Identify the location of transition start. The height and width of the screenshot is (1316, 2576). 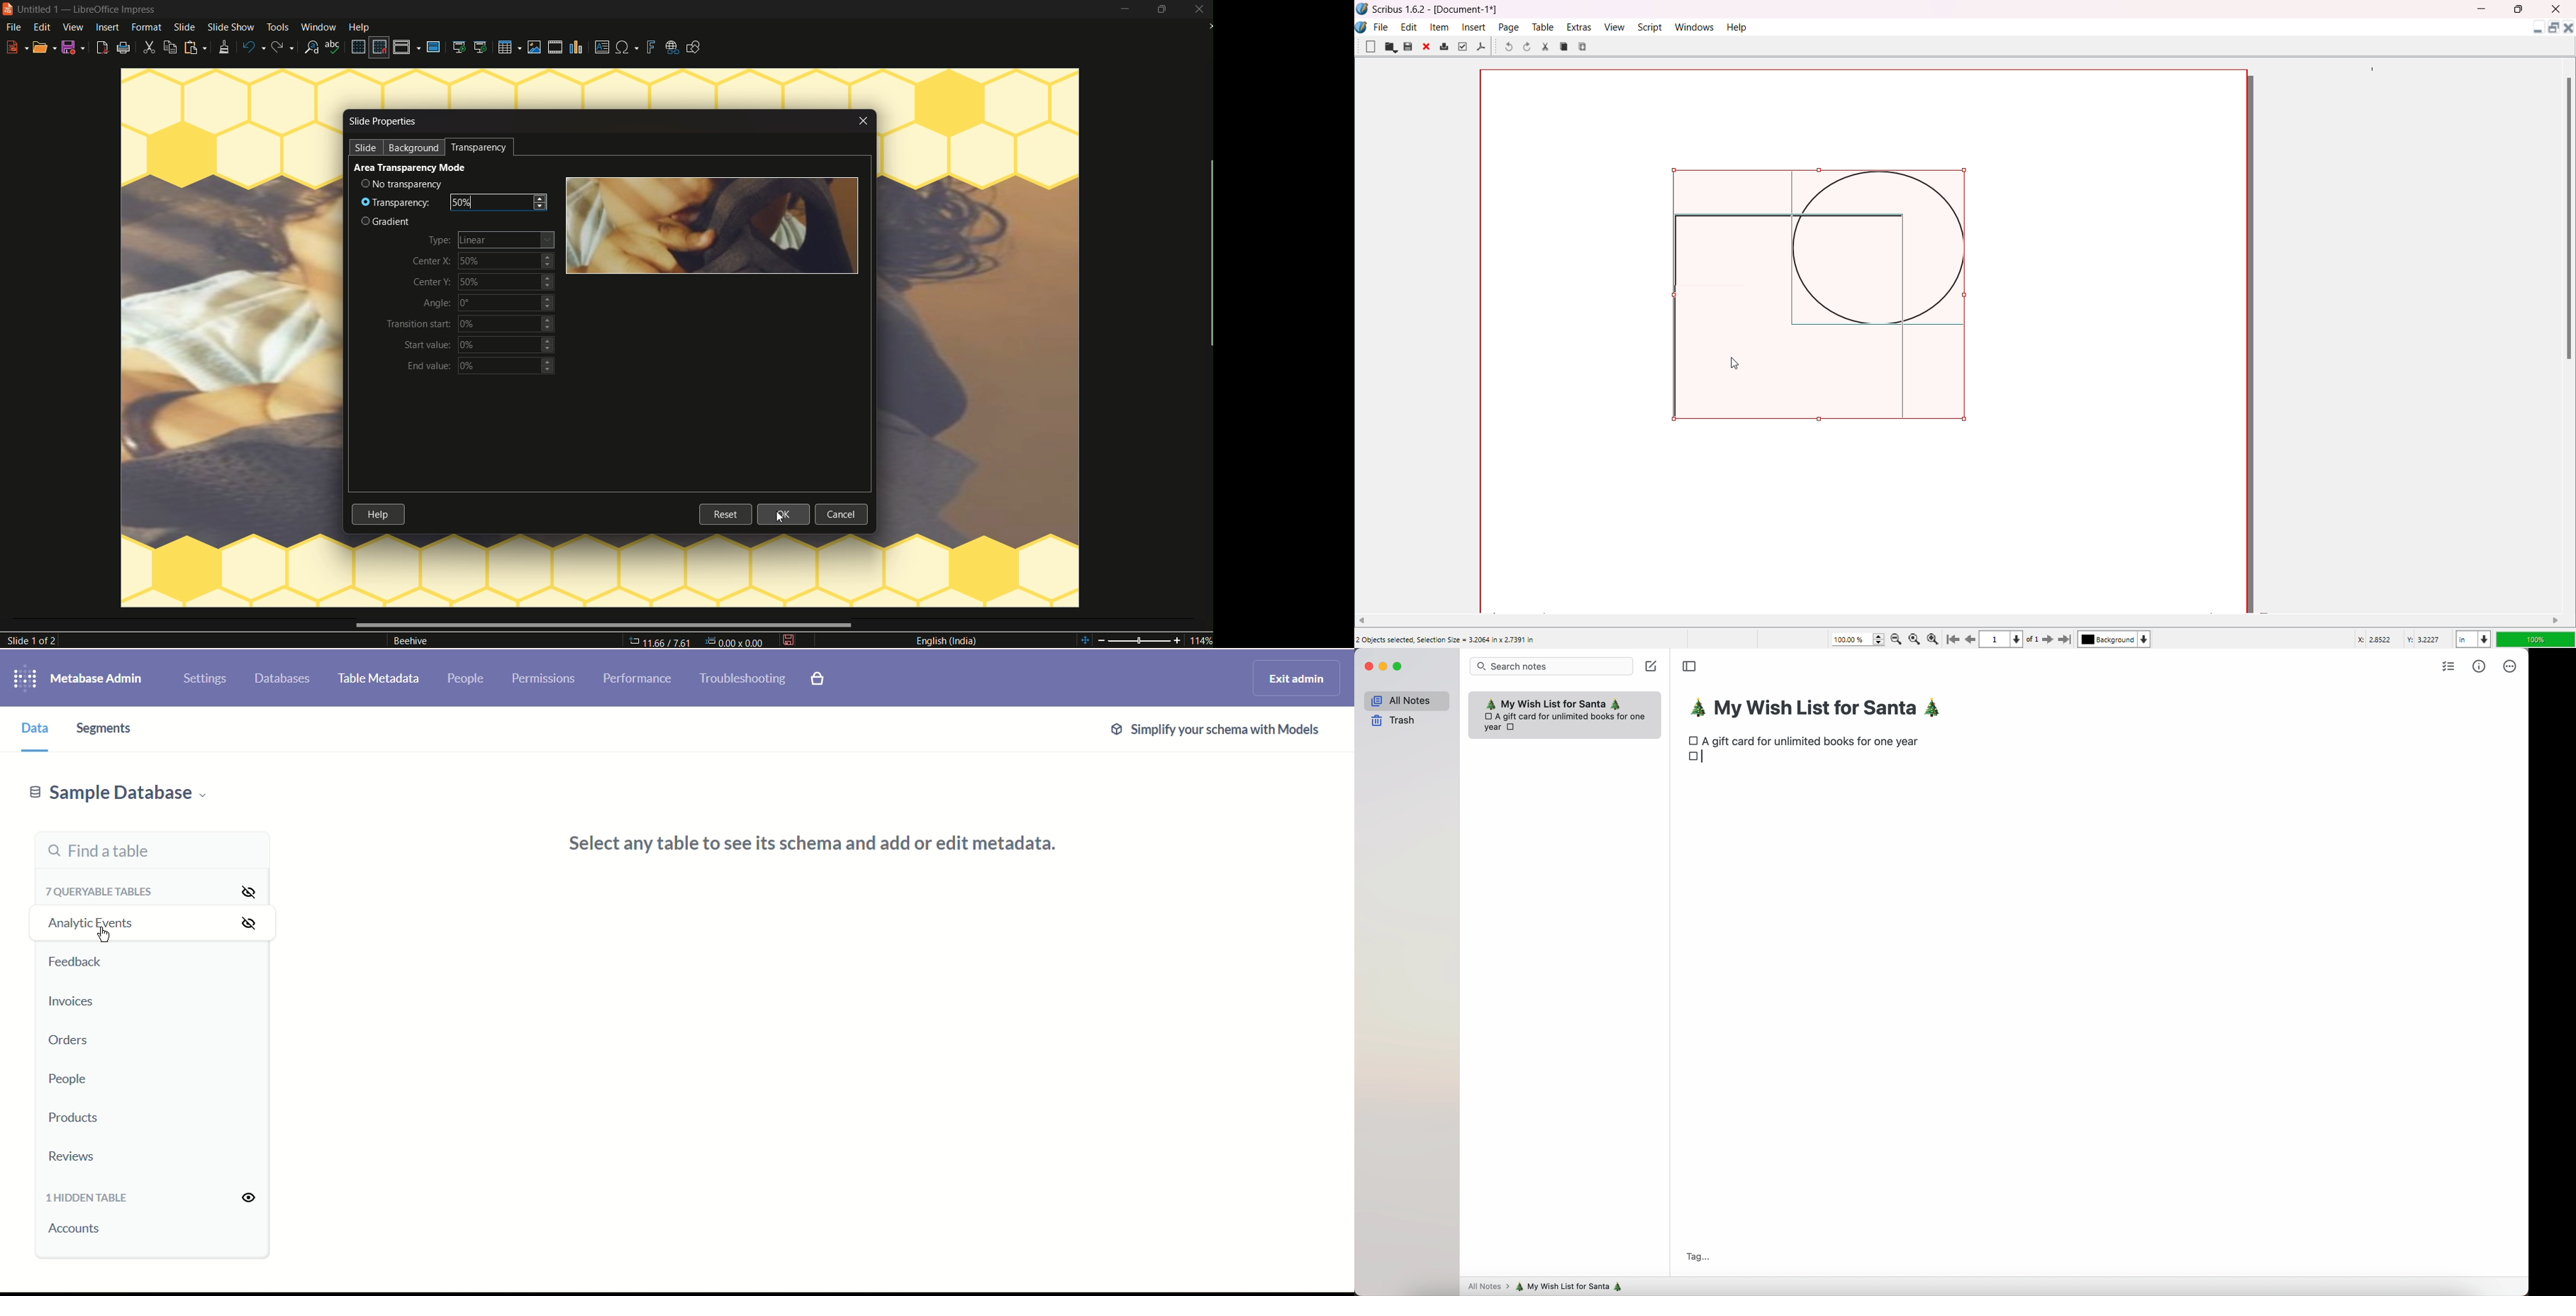
(419, 323).